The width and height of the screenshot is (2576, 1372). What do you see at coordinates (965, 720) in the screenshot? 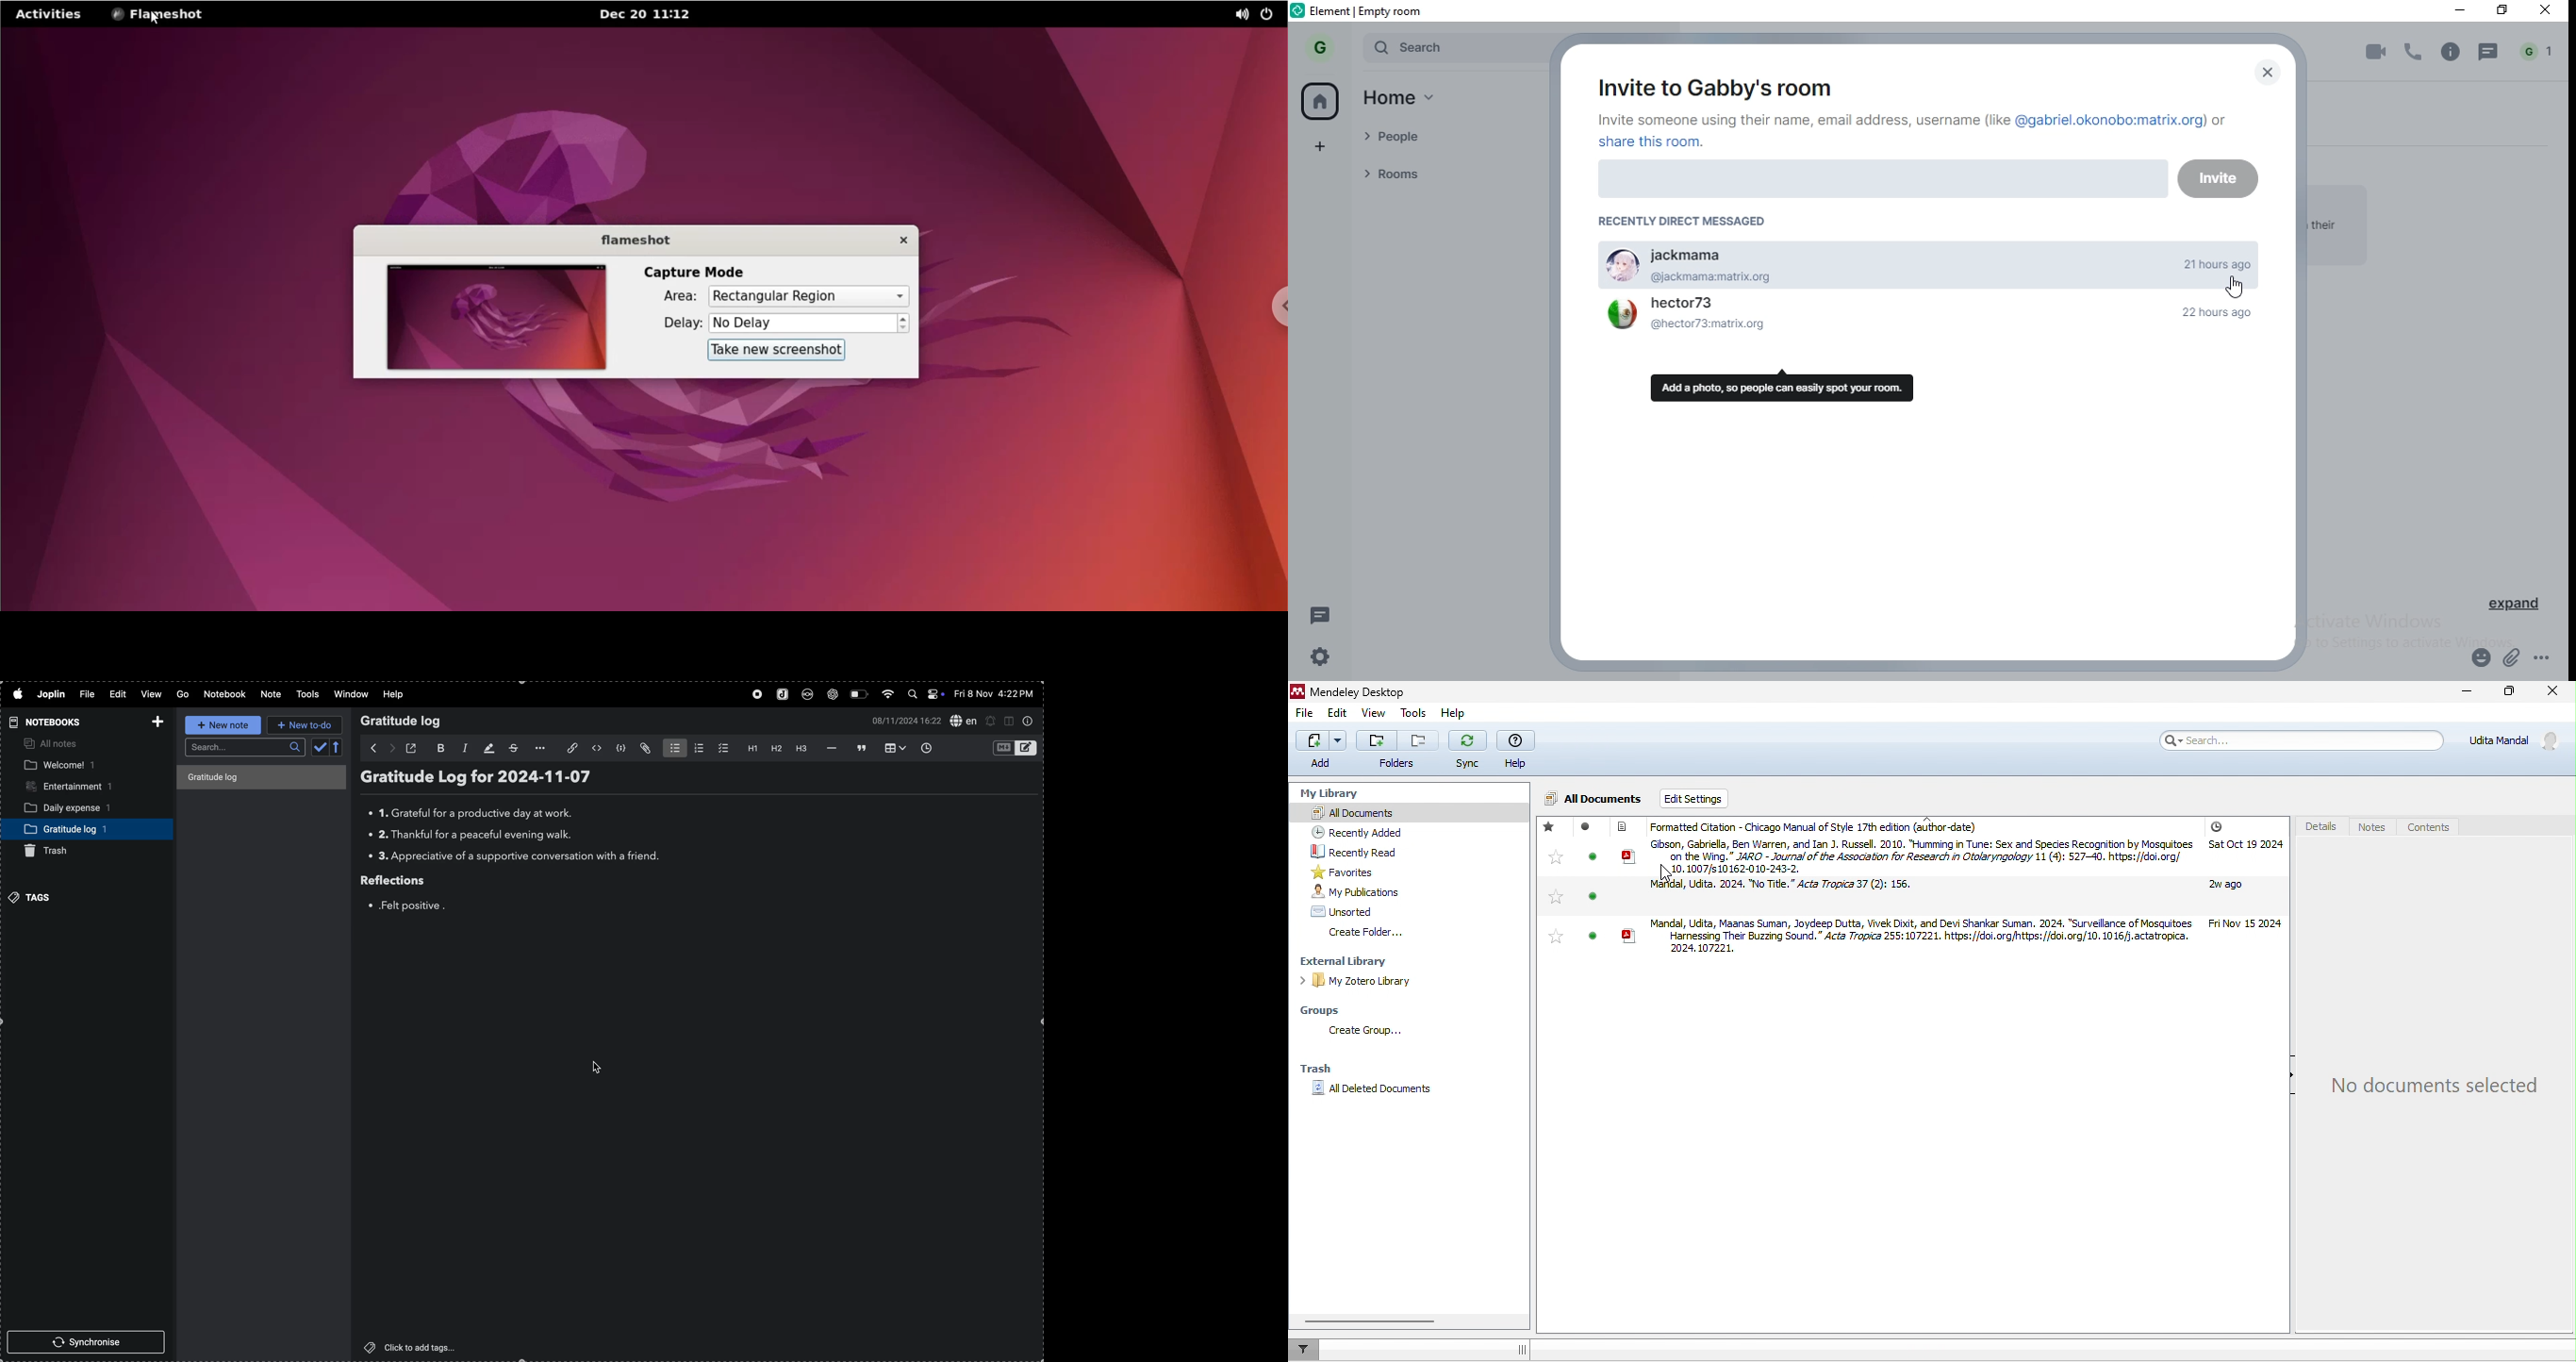
I see `spell check` at bounding box center [965, 720].